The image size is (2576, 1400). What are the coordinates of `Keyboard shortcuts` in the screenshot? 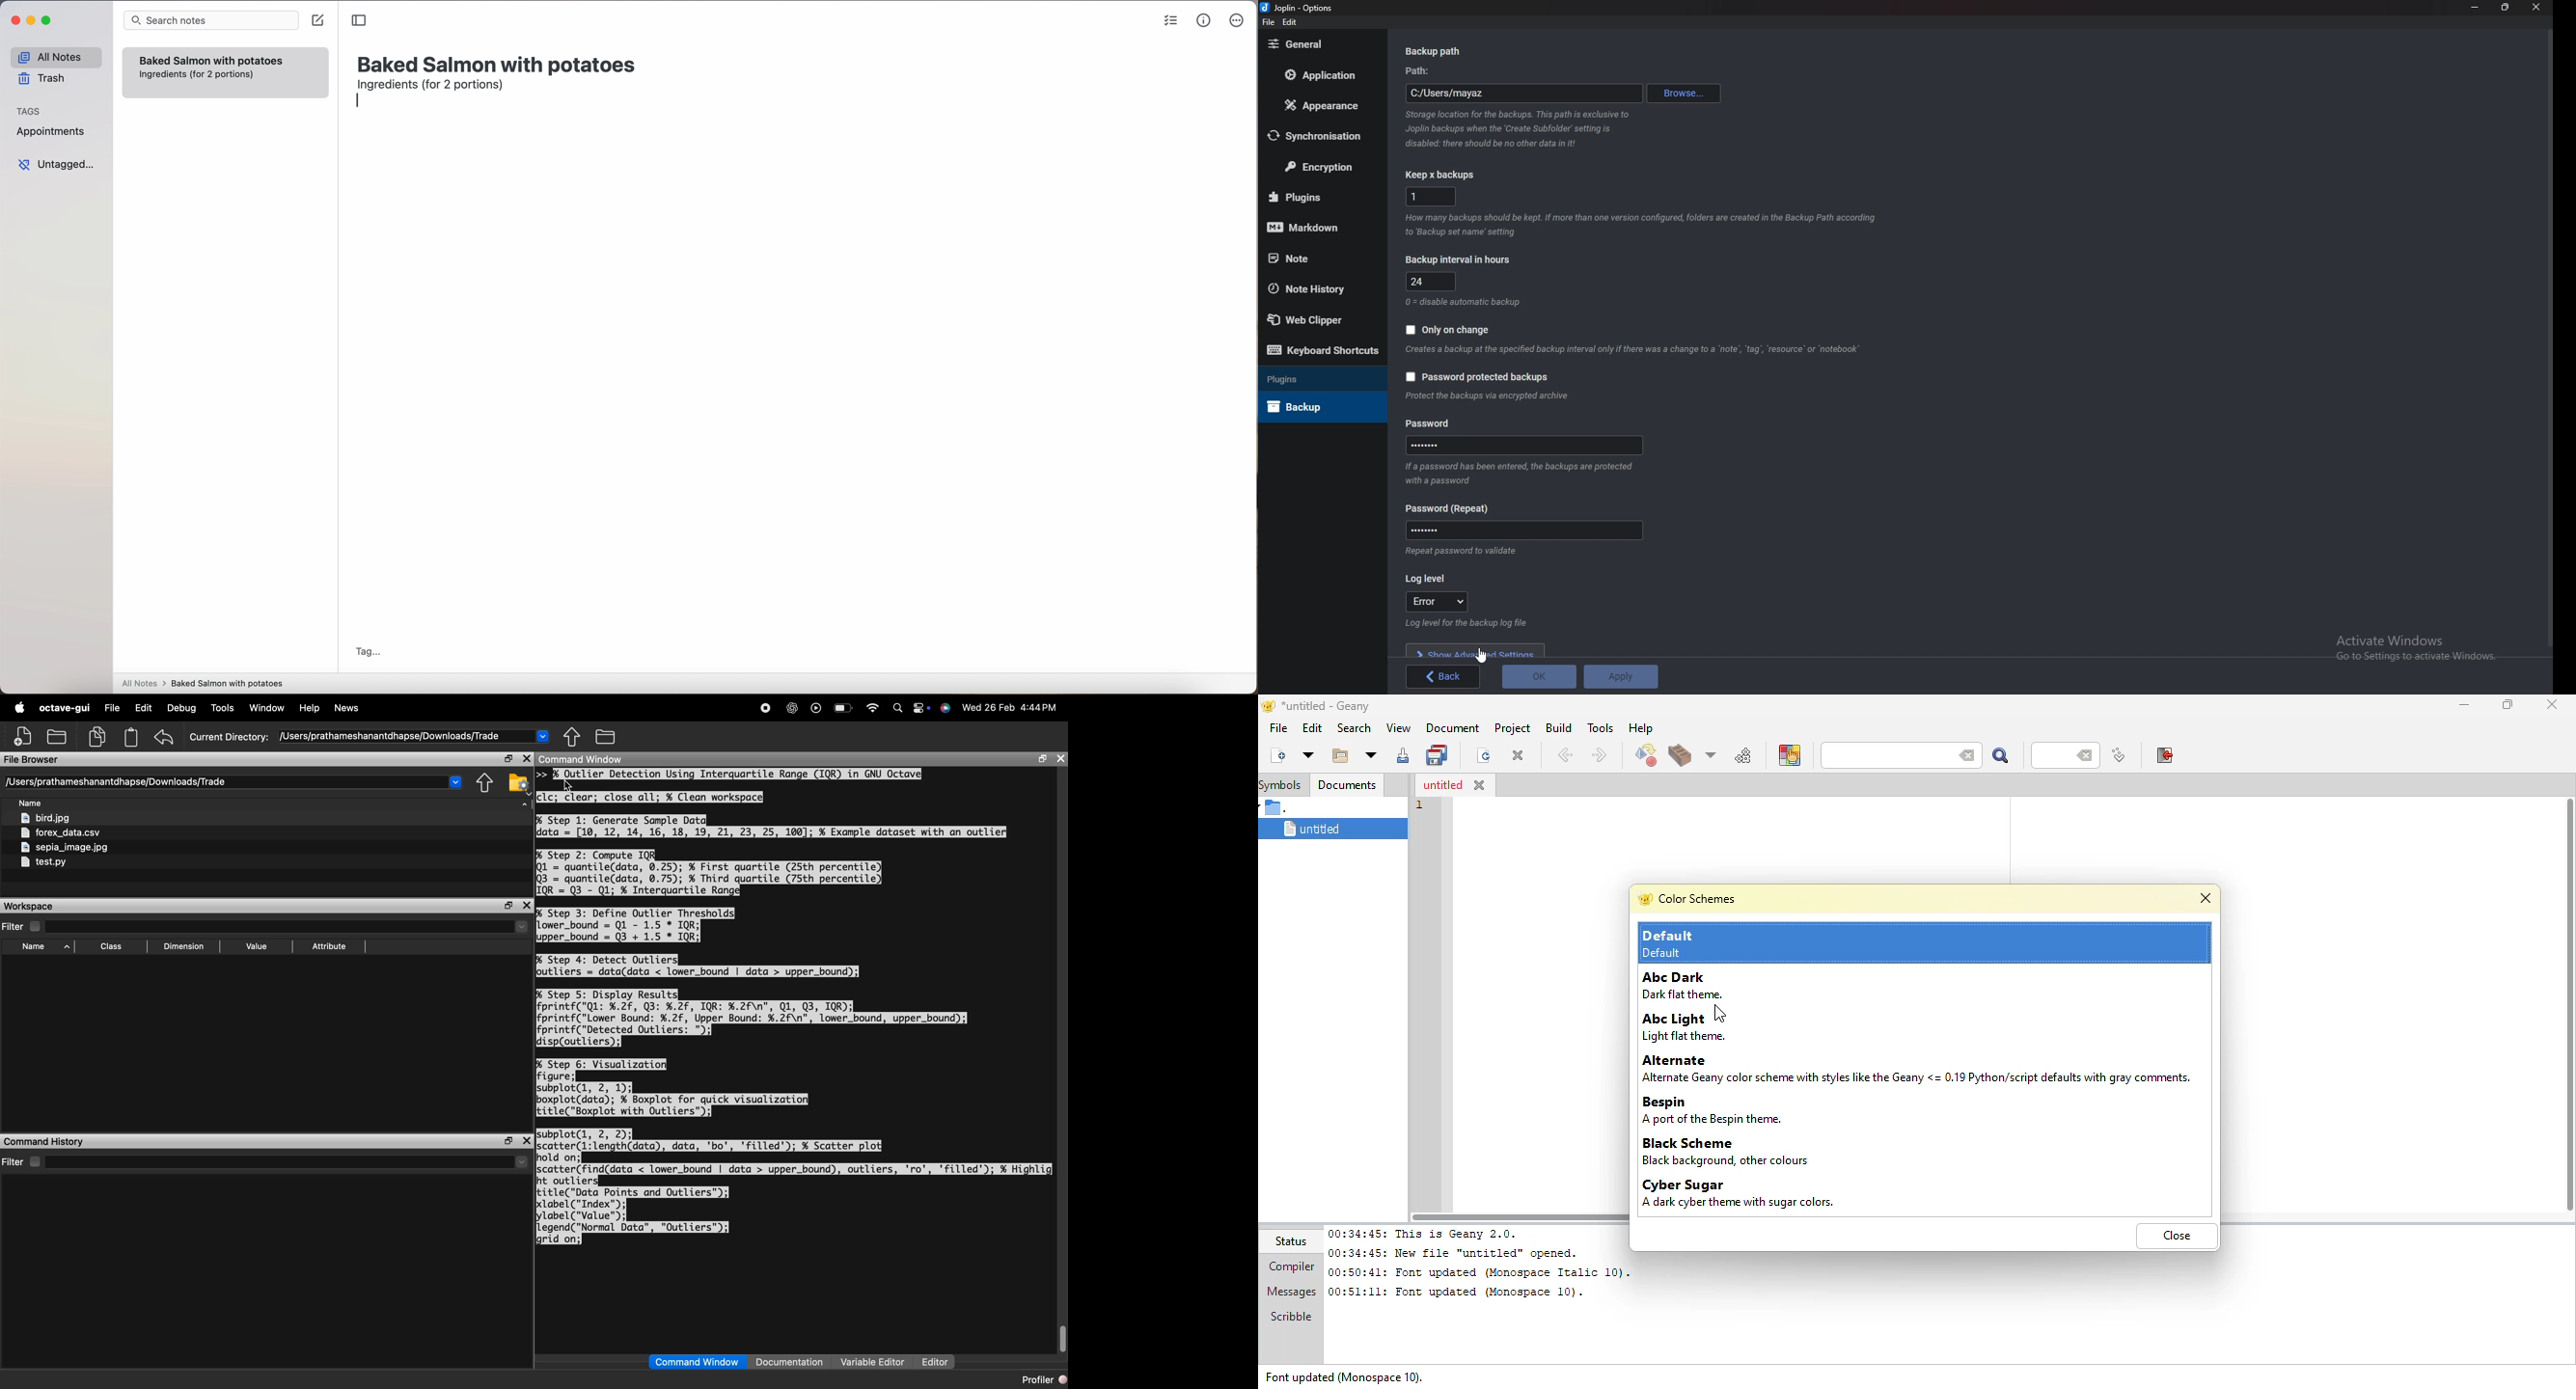 It's located at (1323, 349).